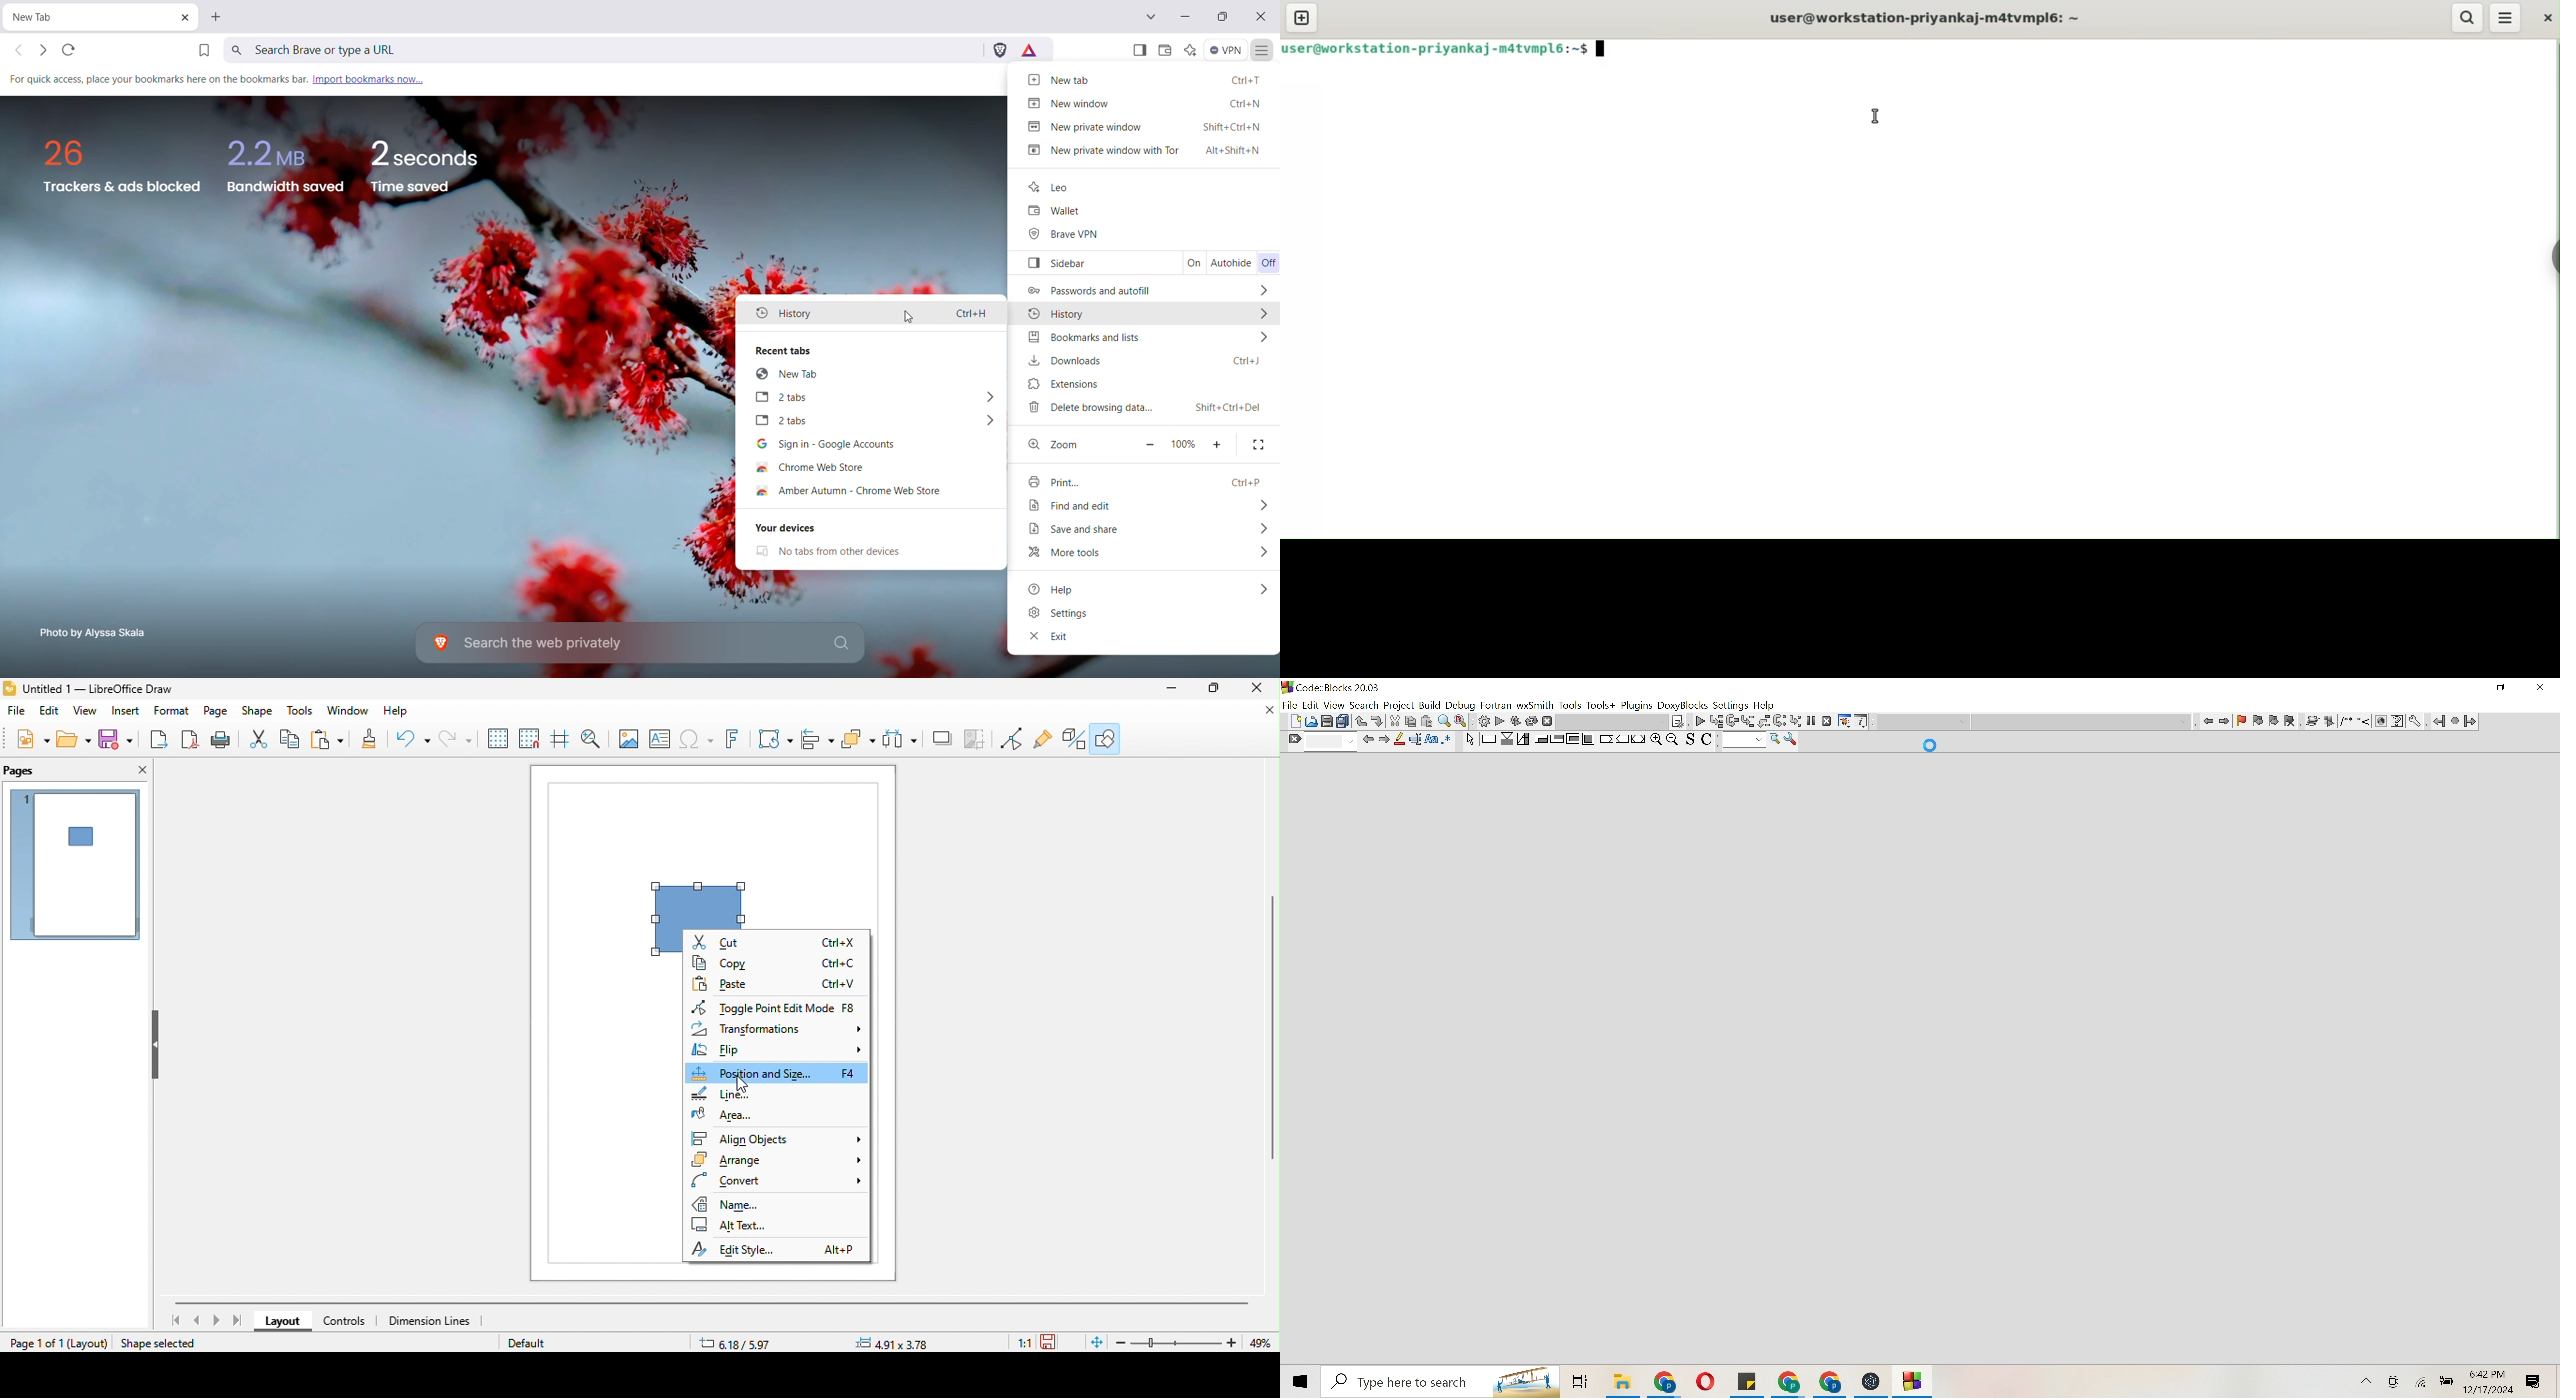 This screenshot has width=2576, height=1400. What do you see at coordinates (1193, 264) in the screenshot?
I see `Set On/Off` at bounding box center [1193, 264].